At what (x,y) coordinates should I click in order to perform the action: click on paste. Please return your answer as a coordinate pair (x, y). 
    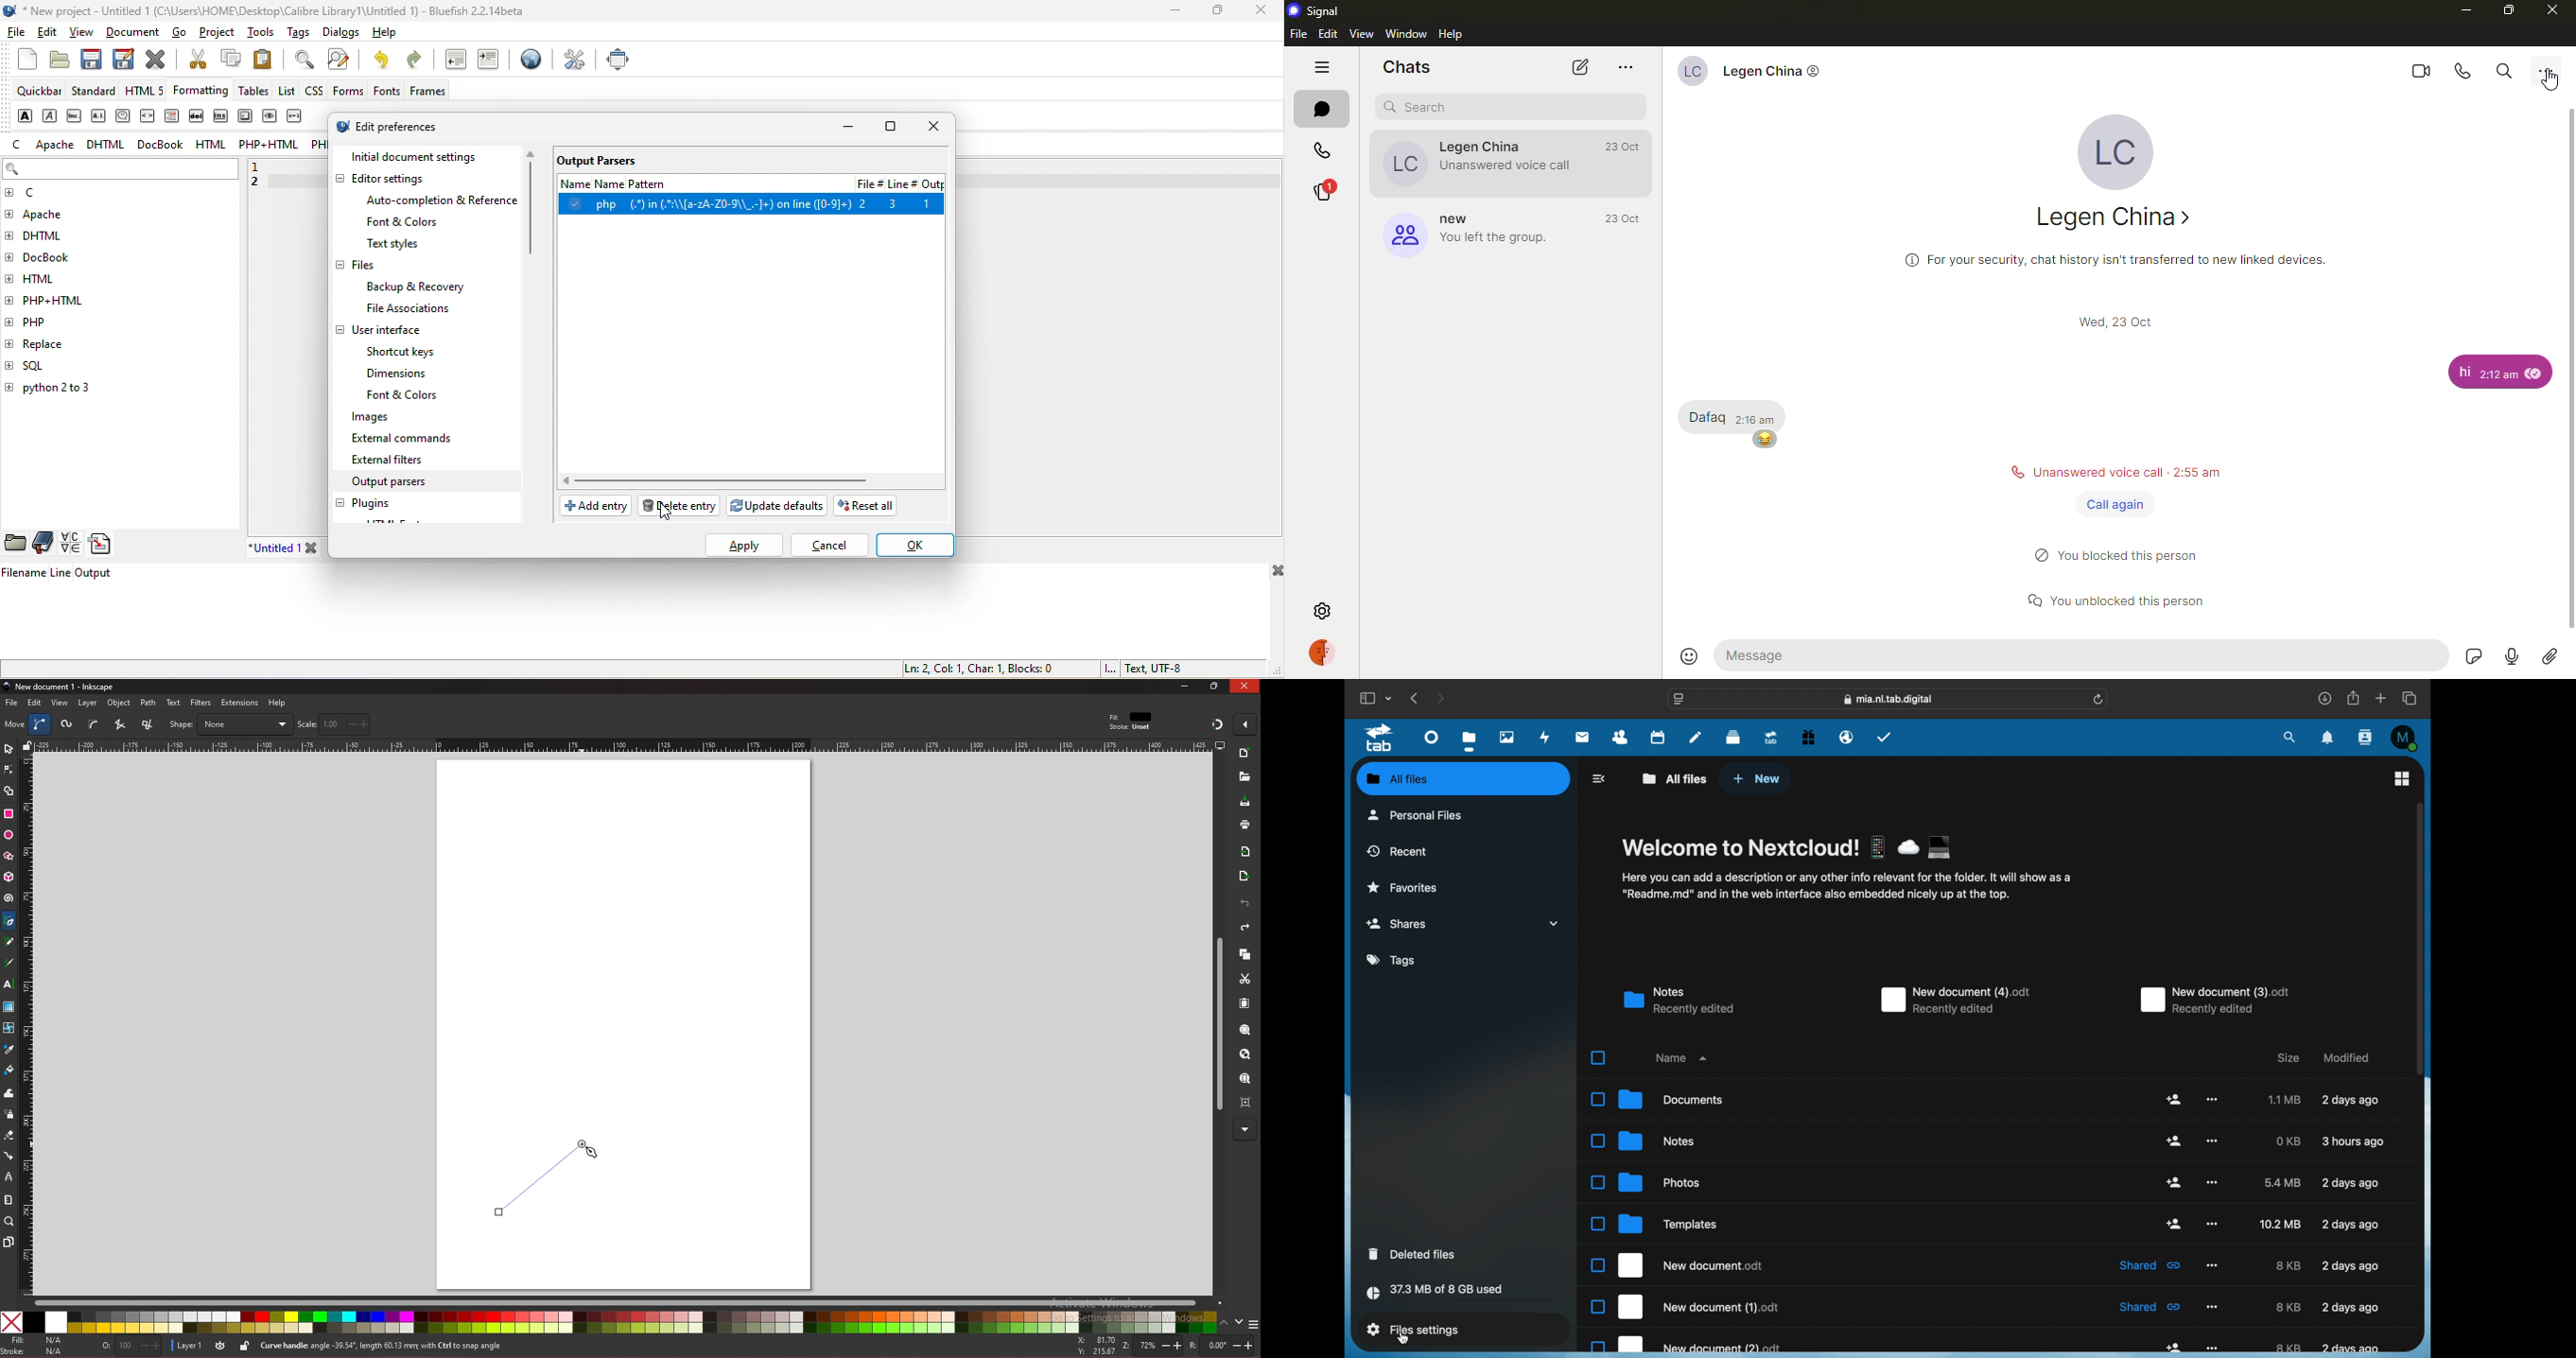
    Looking at the image, I should click on (269, 58).